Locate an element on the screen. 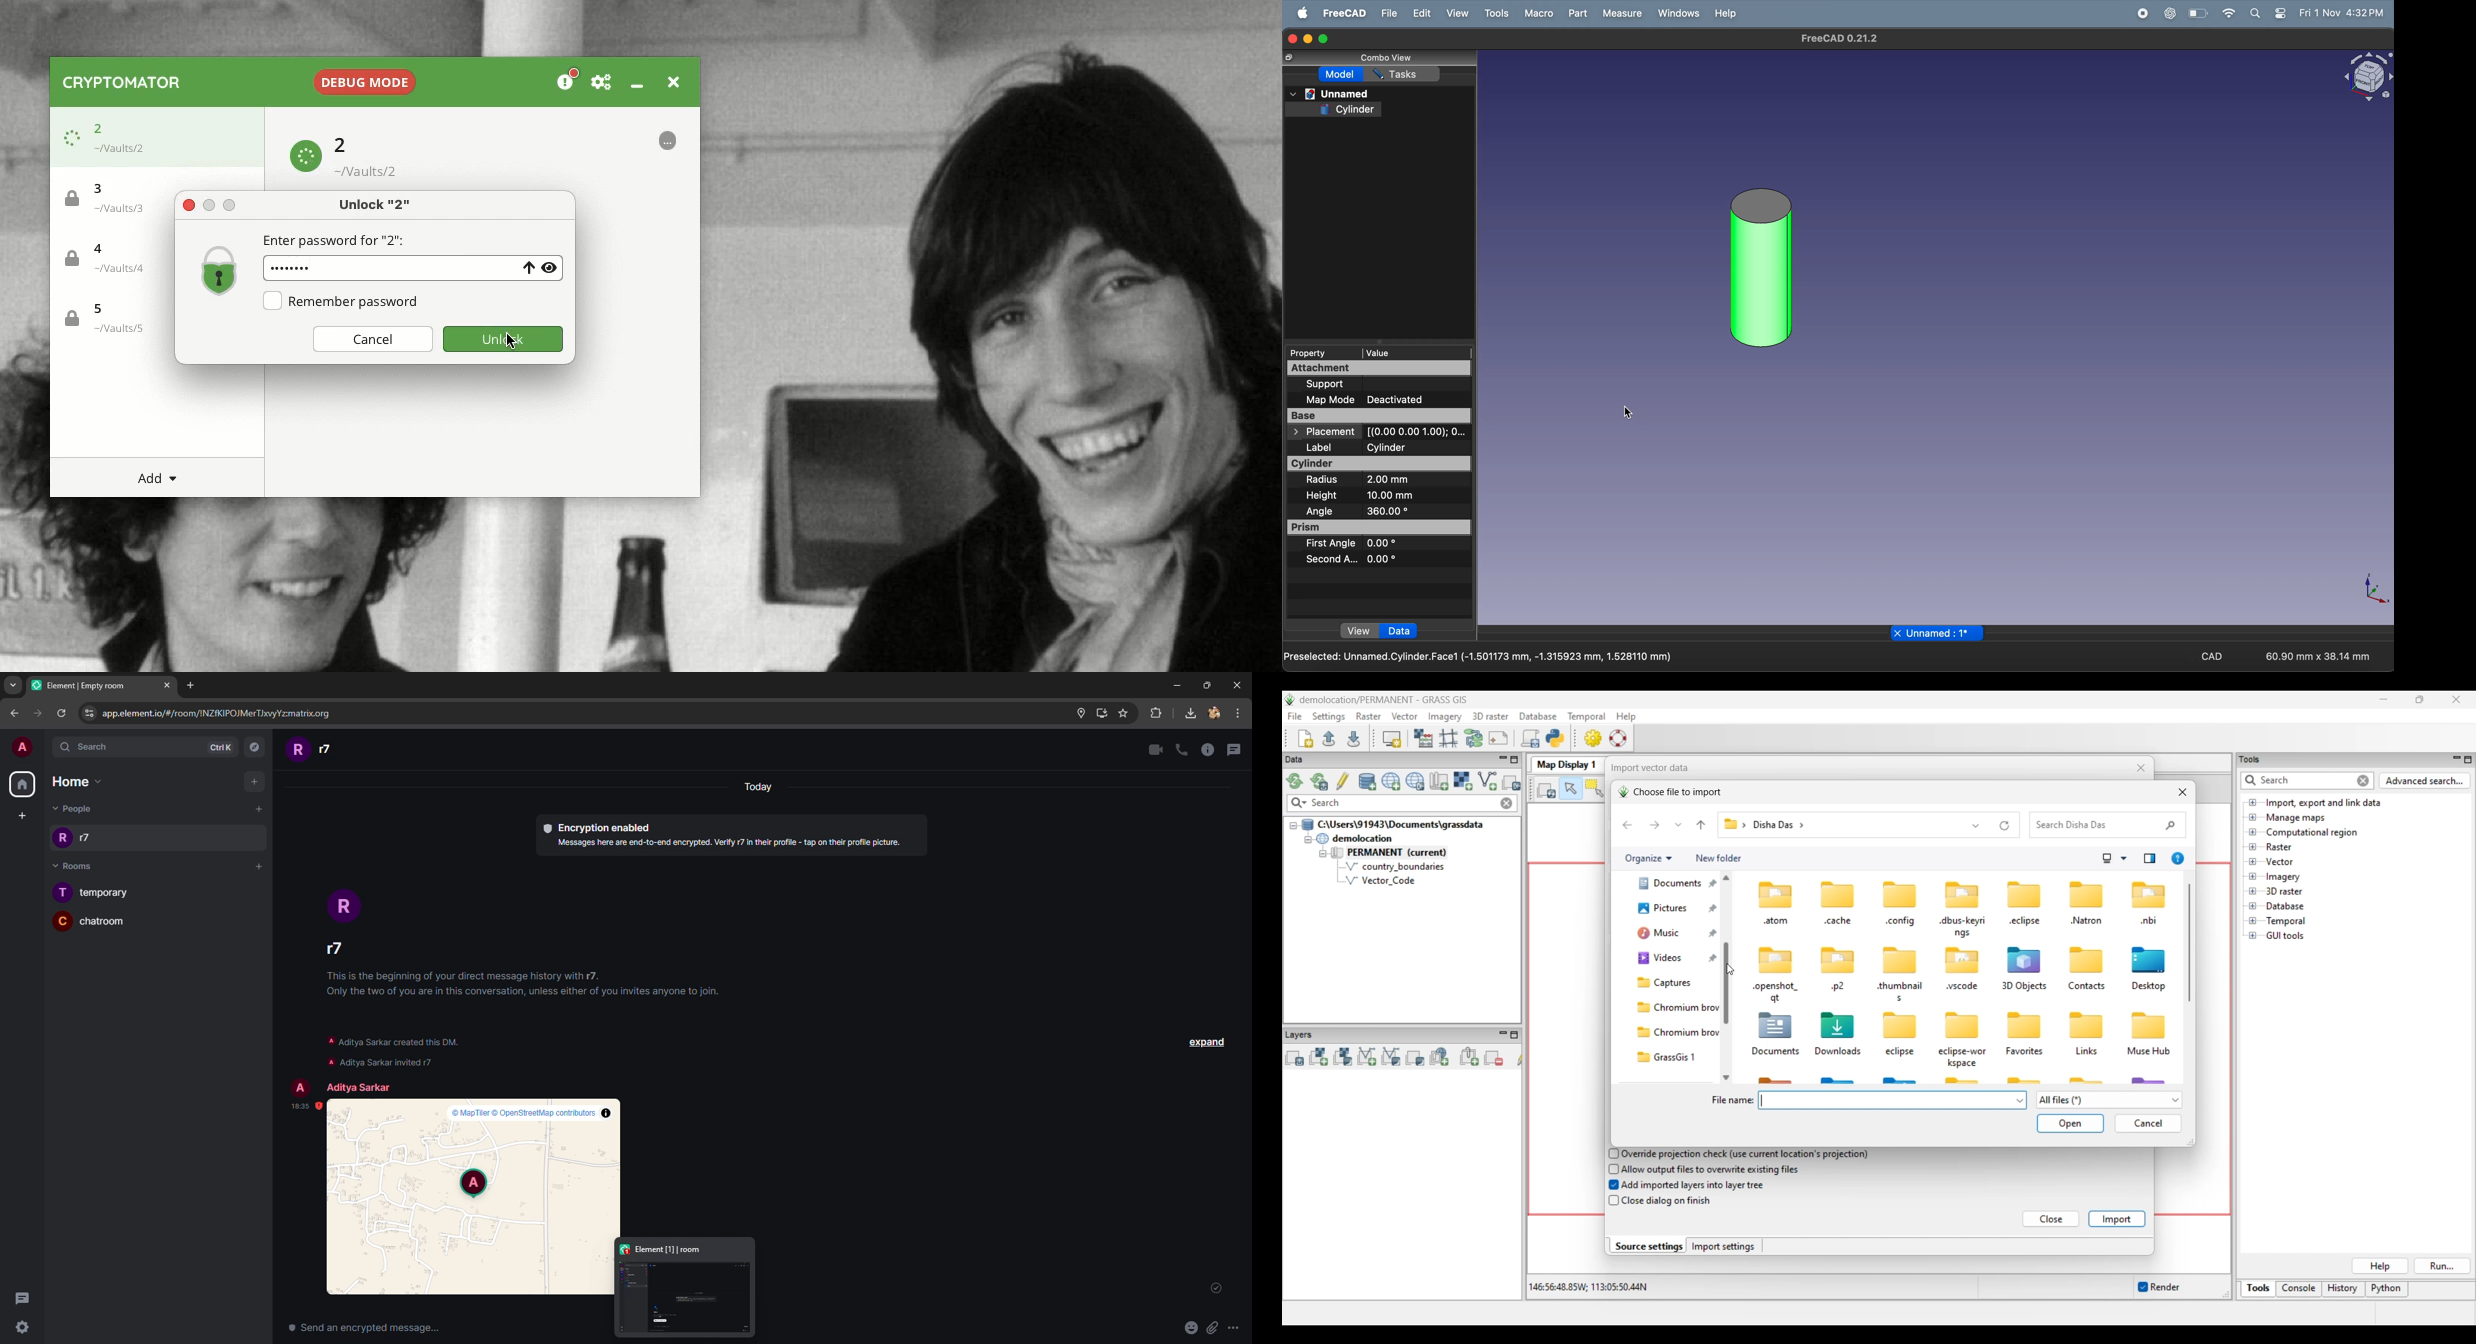 This screenshot has width=2492, height=1344. add is located at coordinates (252, 868).